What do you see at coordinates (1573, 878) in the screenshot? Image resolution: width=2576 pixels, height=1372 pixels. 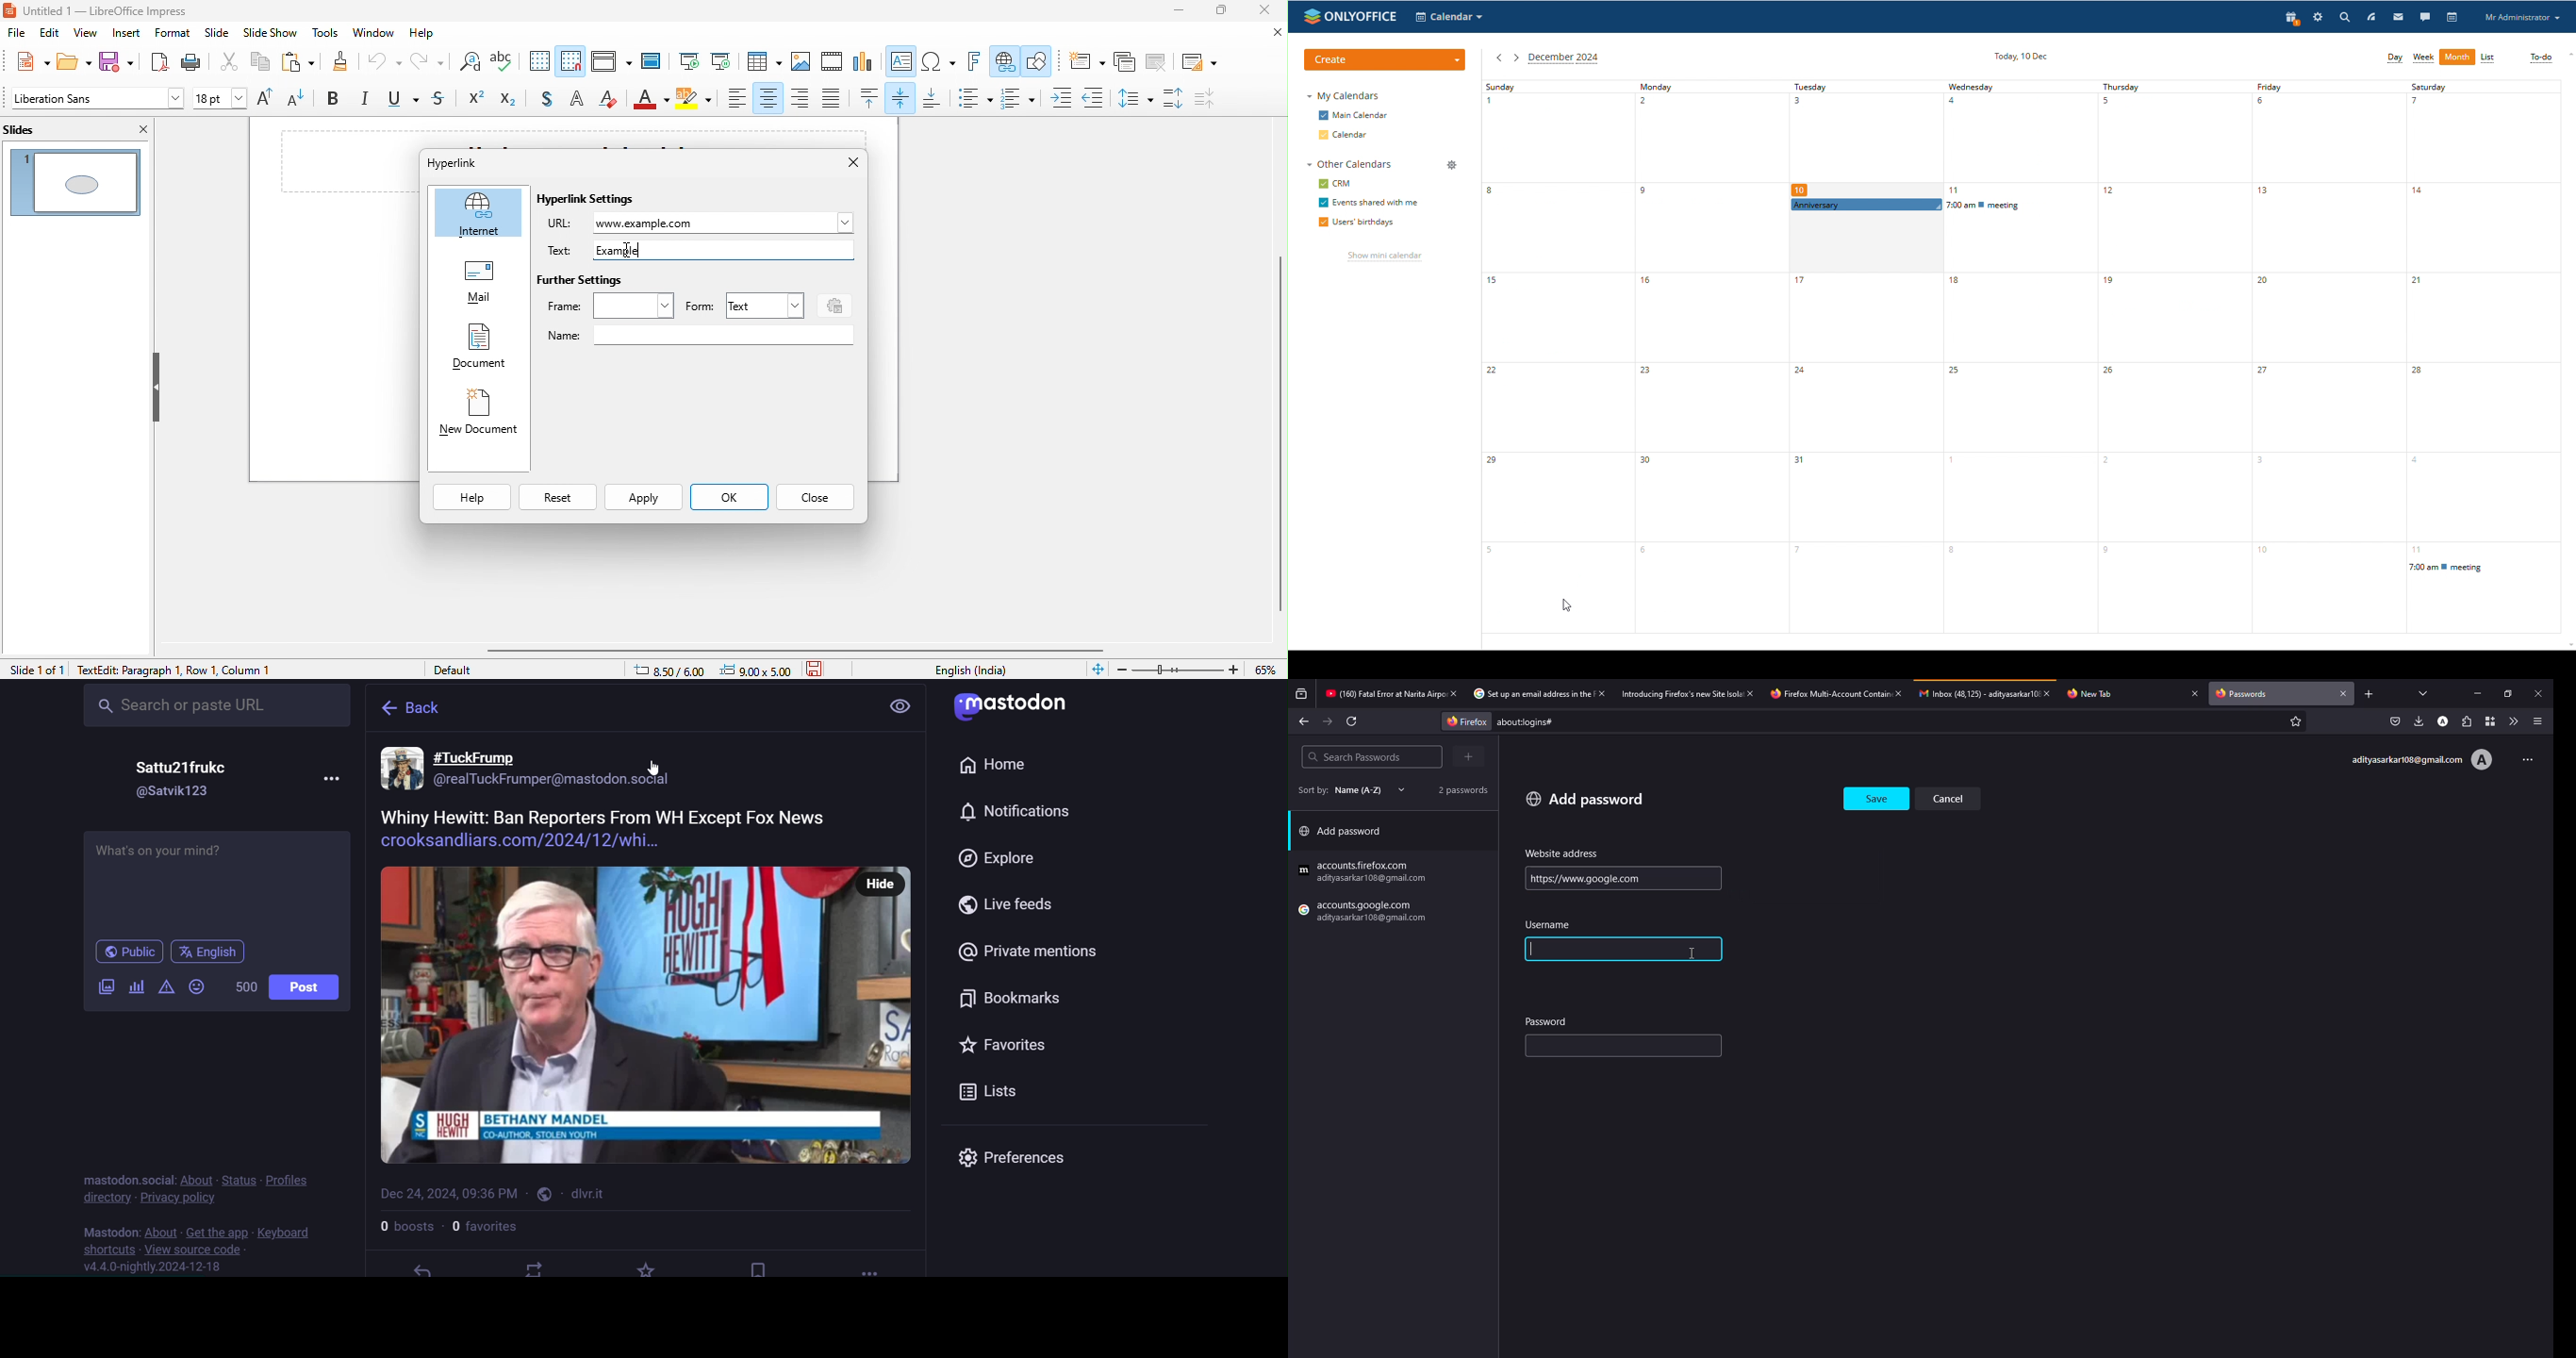 I see `www.google.com` at bounding box center [1573, 878].